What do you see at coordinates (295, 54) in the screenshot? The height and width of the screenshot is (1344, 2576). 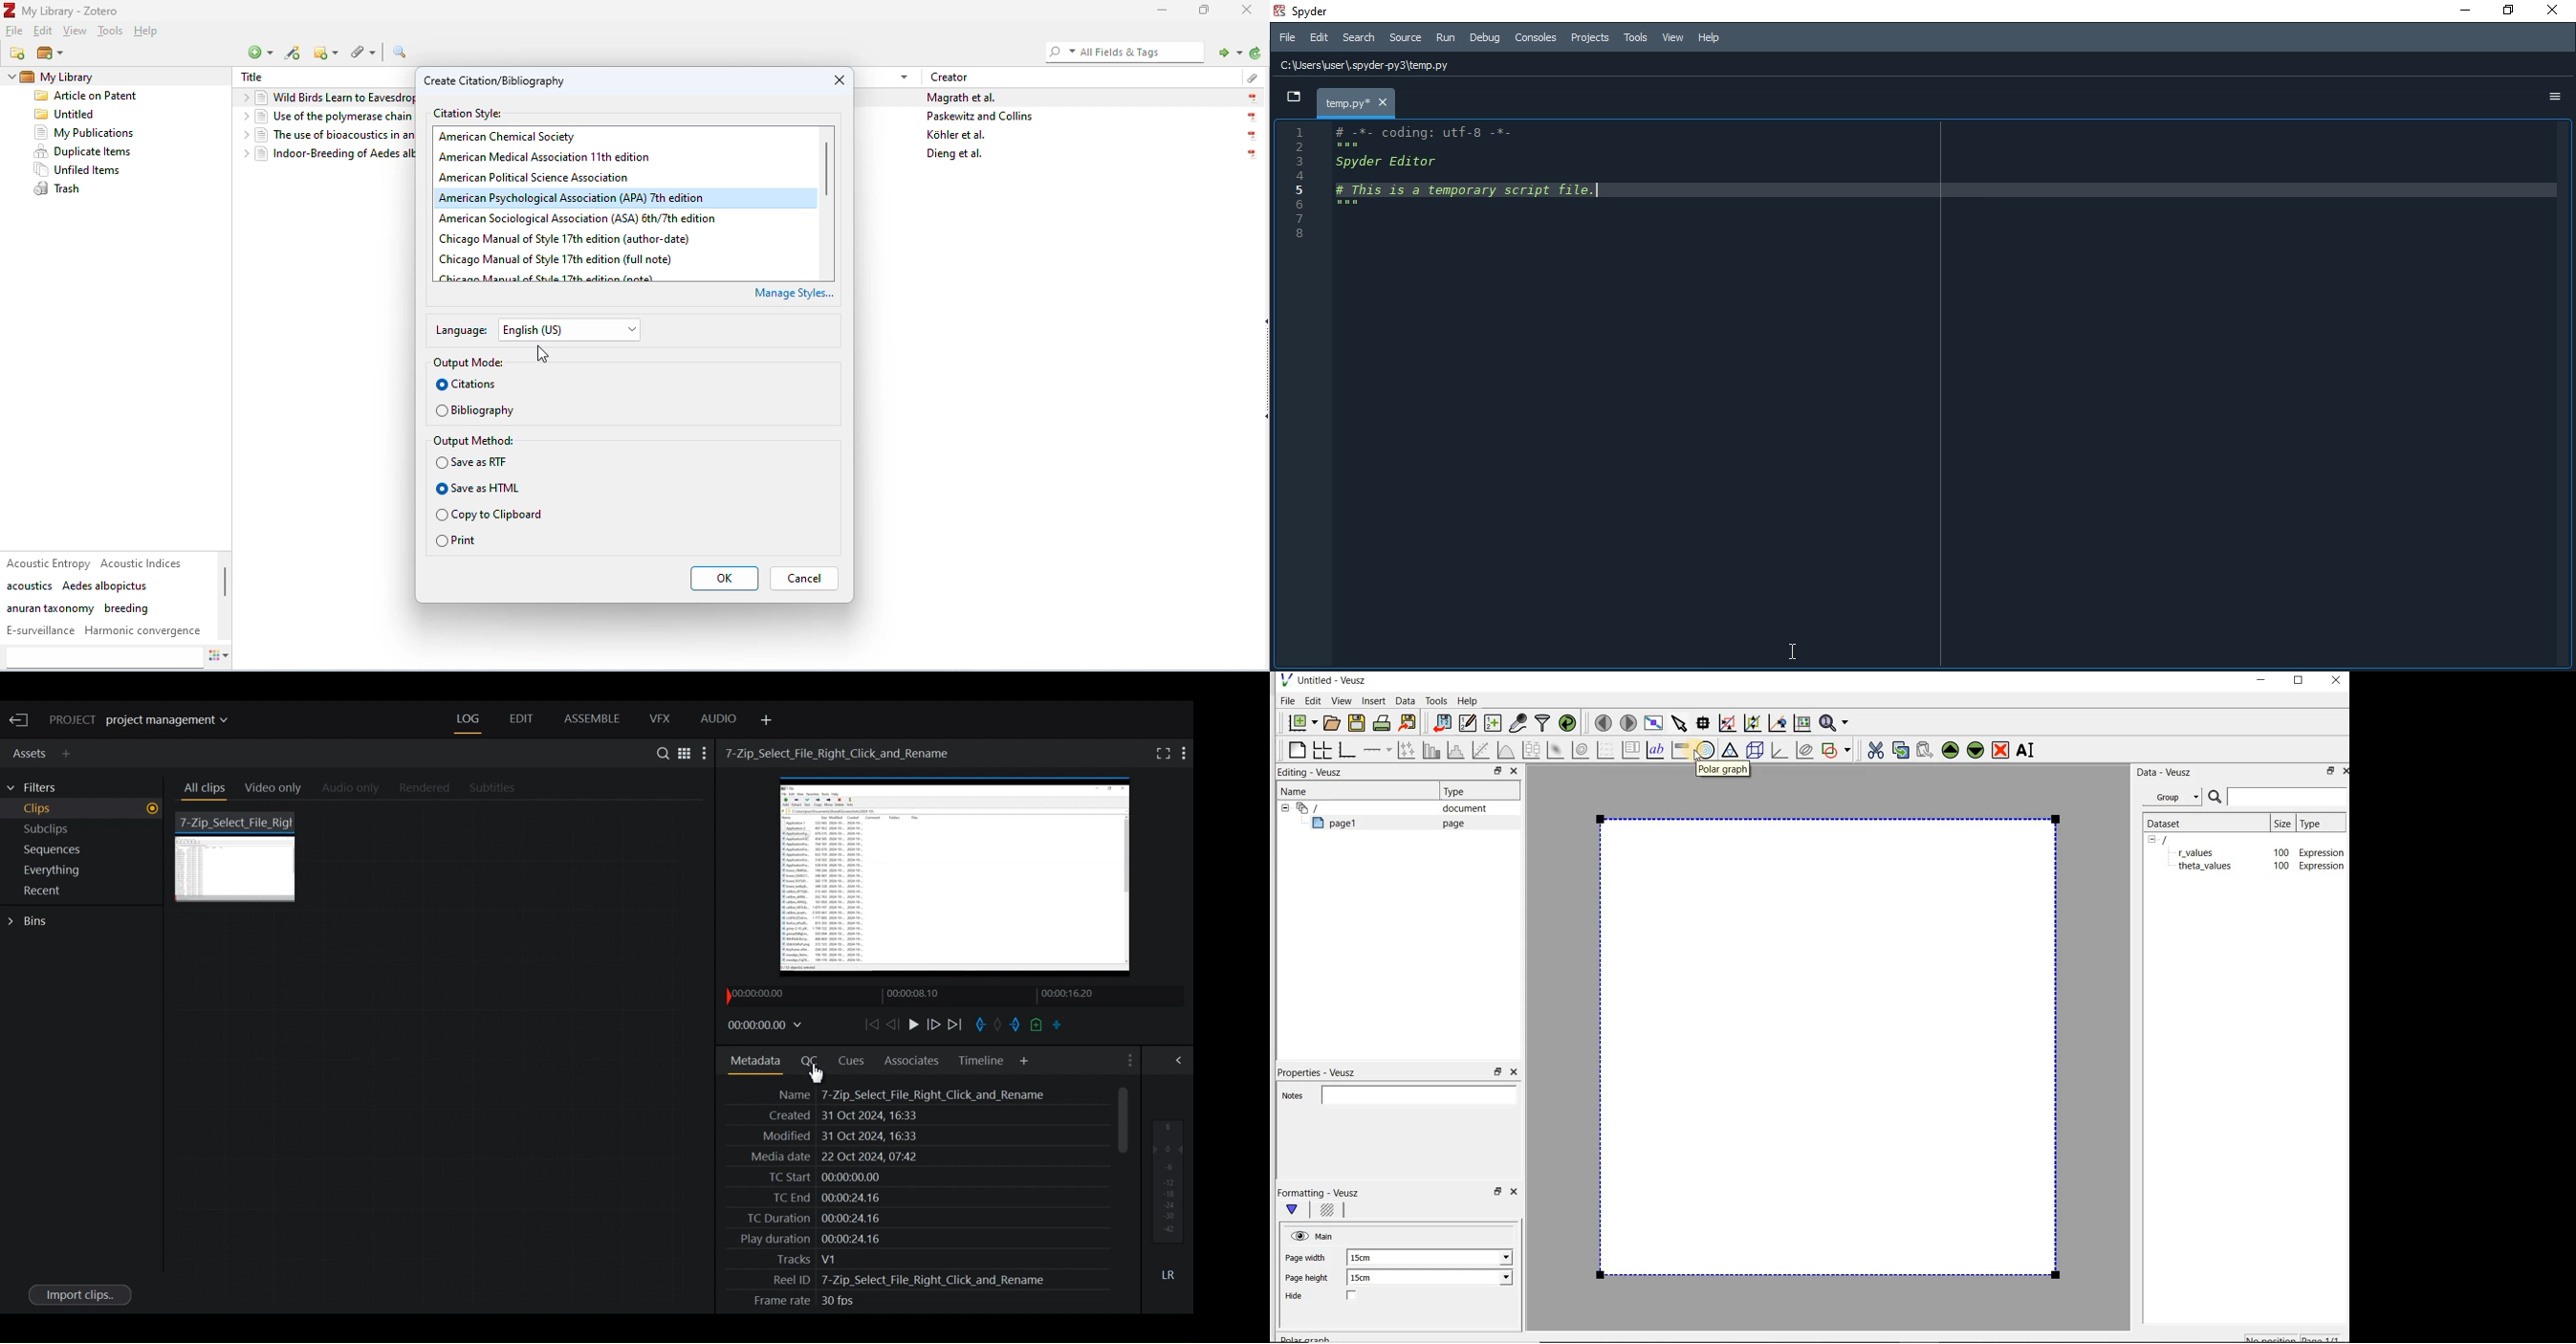 I see `add item` at bounding box center [295, 54].